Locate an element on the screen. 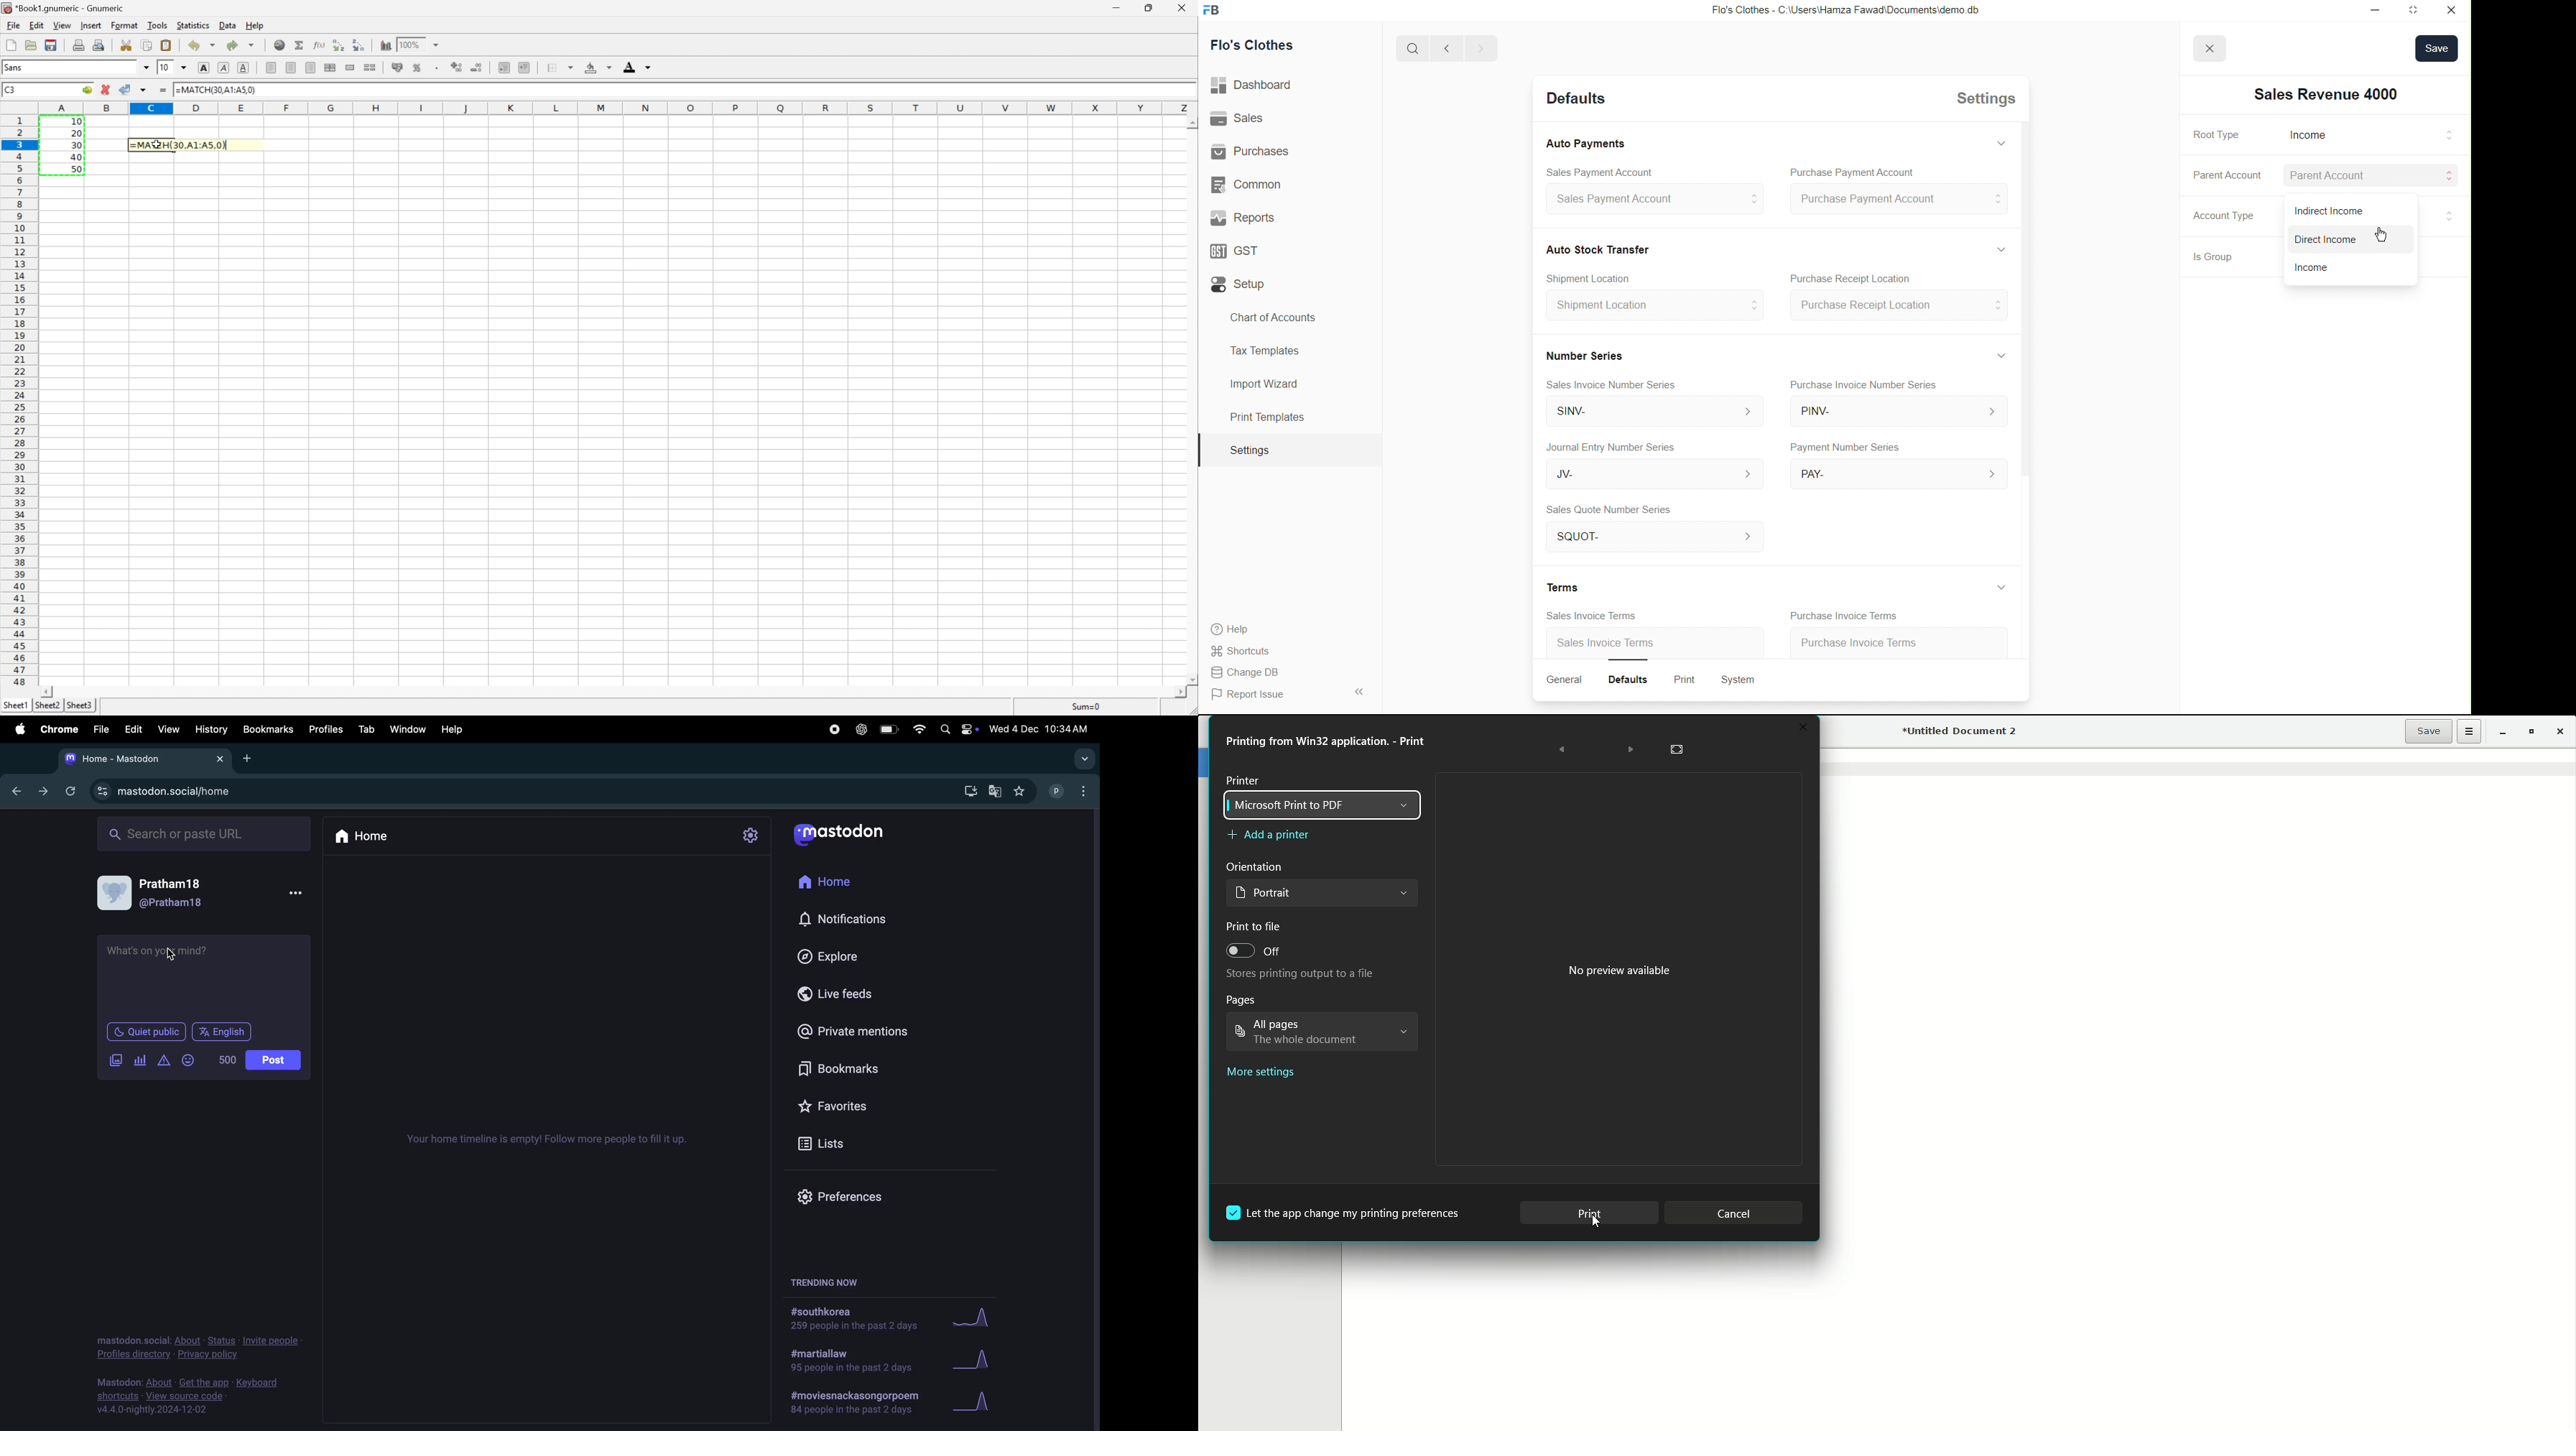 The width and height of the screenshot is (2576, 1456). View is located at coordinates (168, 728).